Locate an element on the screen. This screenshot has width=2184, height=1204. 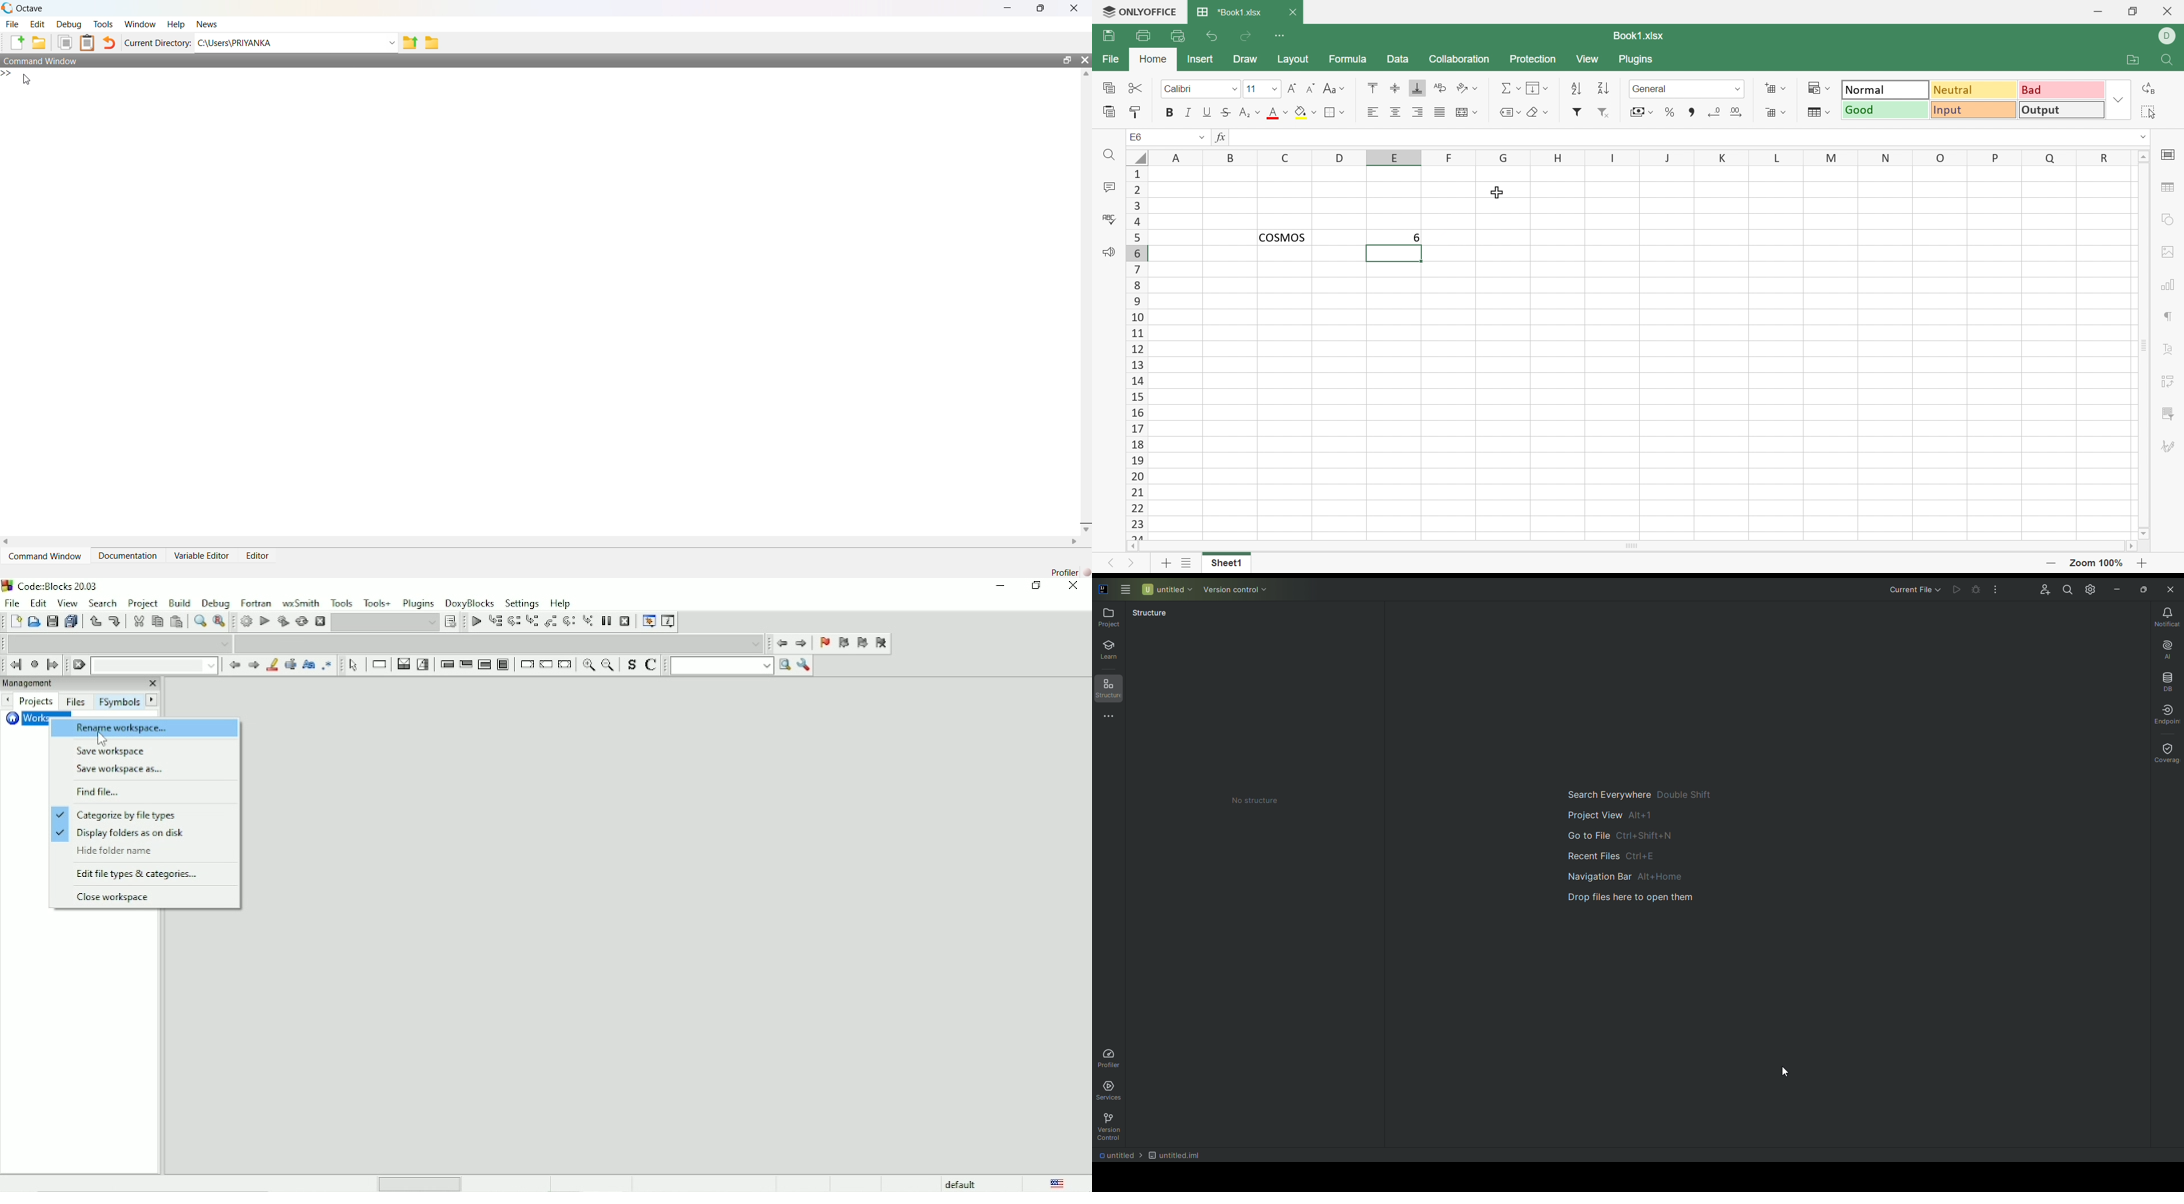
Next line is located at coordinates (514, 622).